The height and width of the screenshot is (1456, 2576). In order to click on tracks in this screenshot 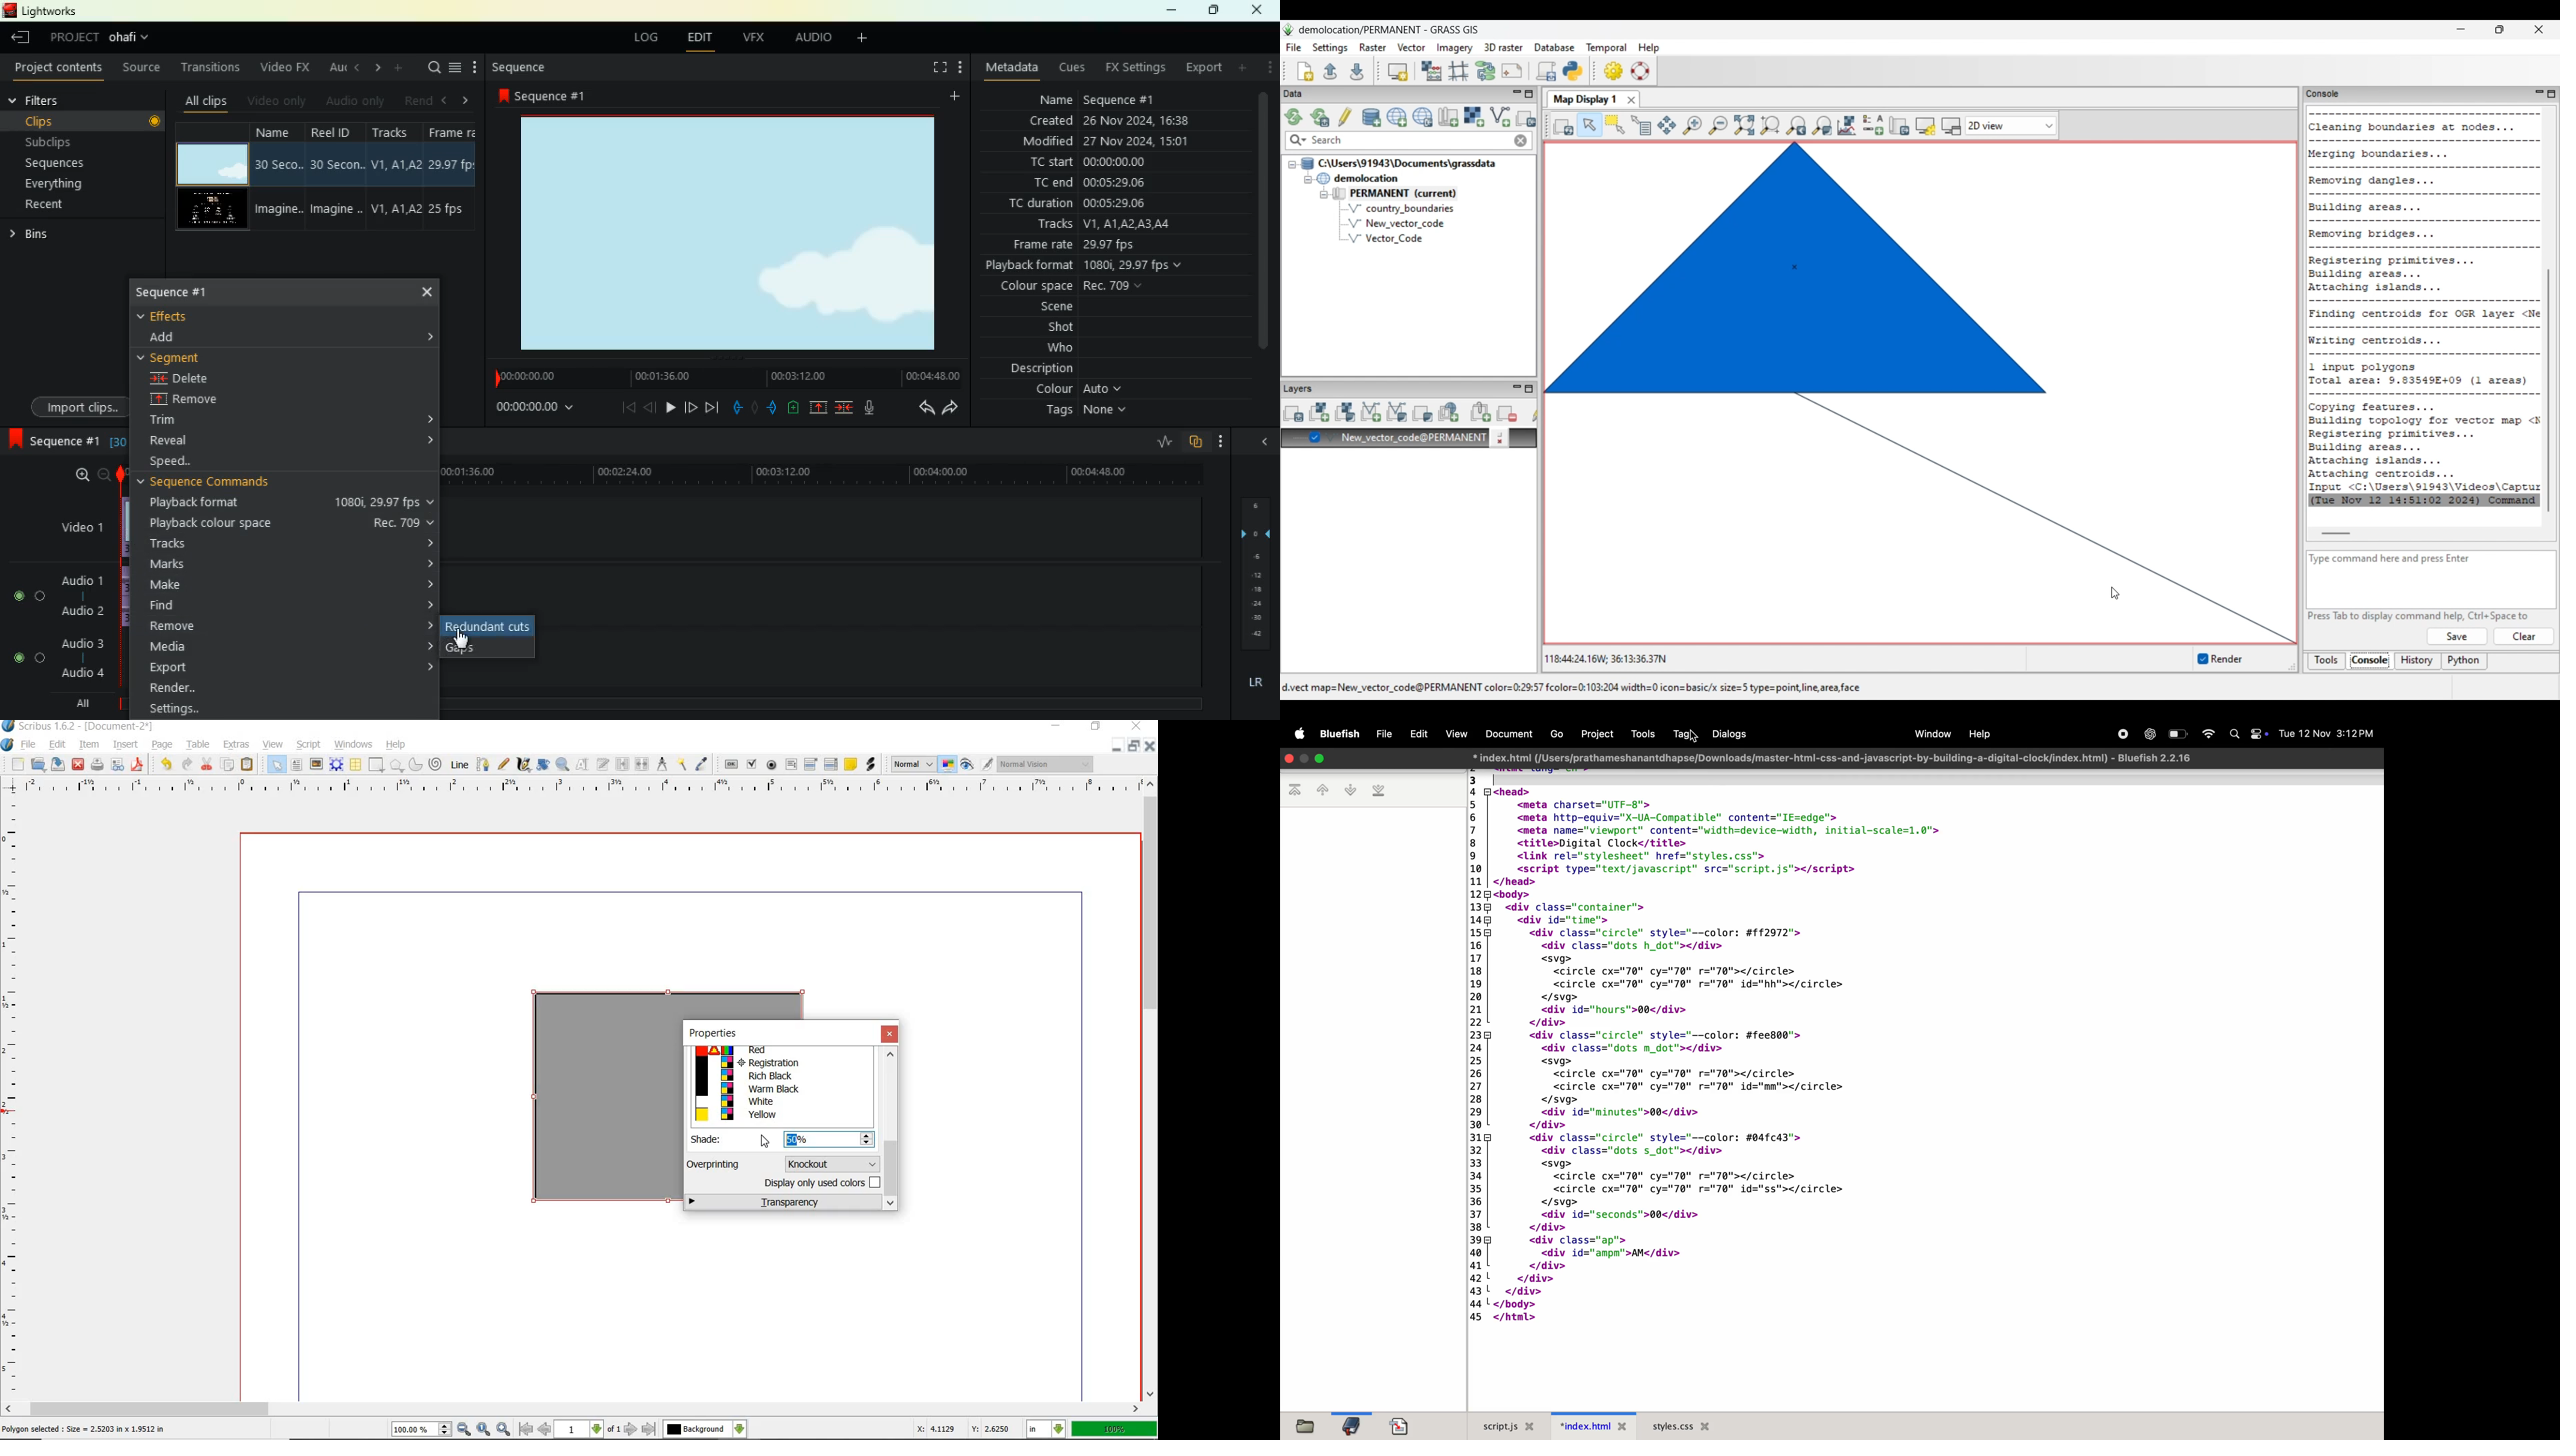, I will do `click(290, 544)`.